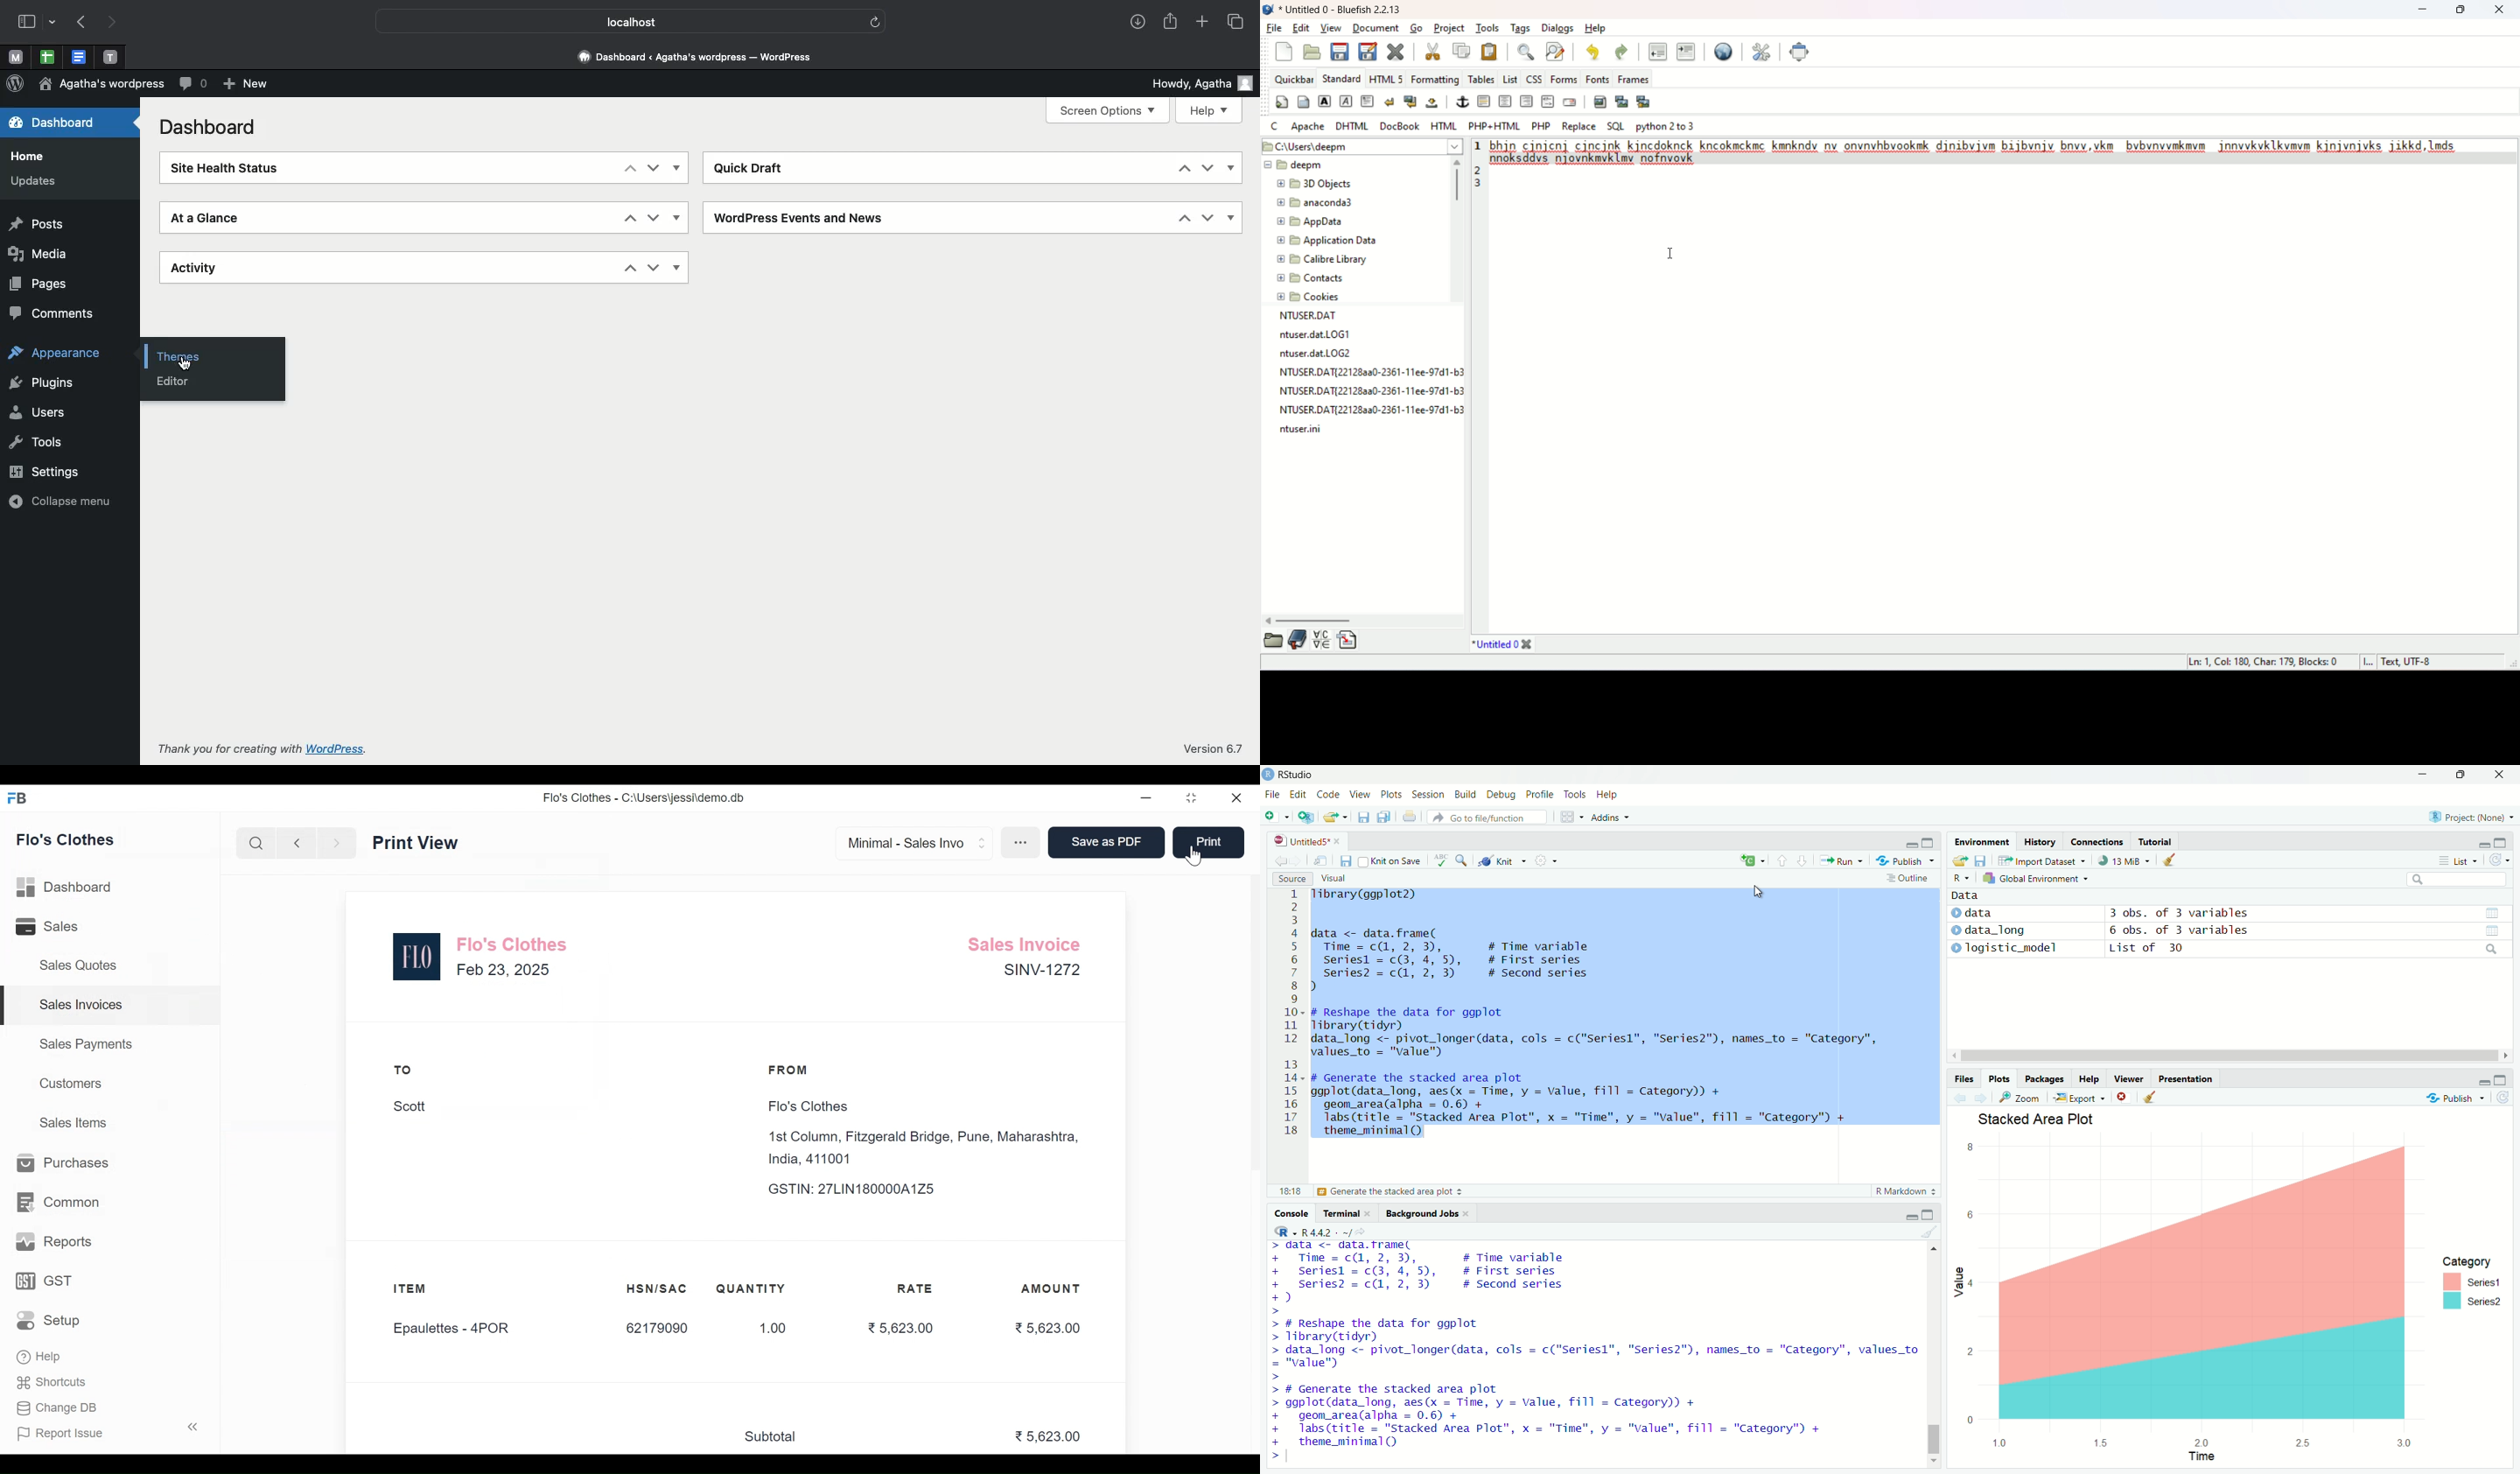 The width and height of the screenshot is (2520, 1484). I want to click on HTML 5, so click(1387, 79).